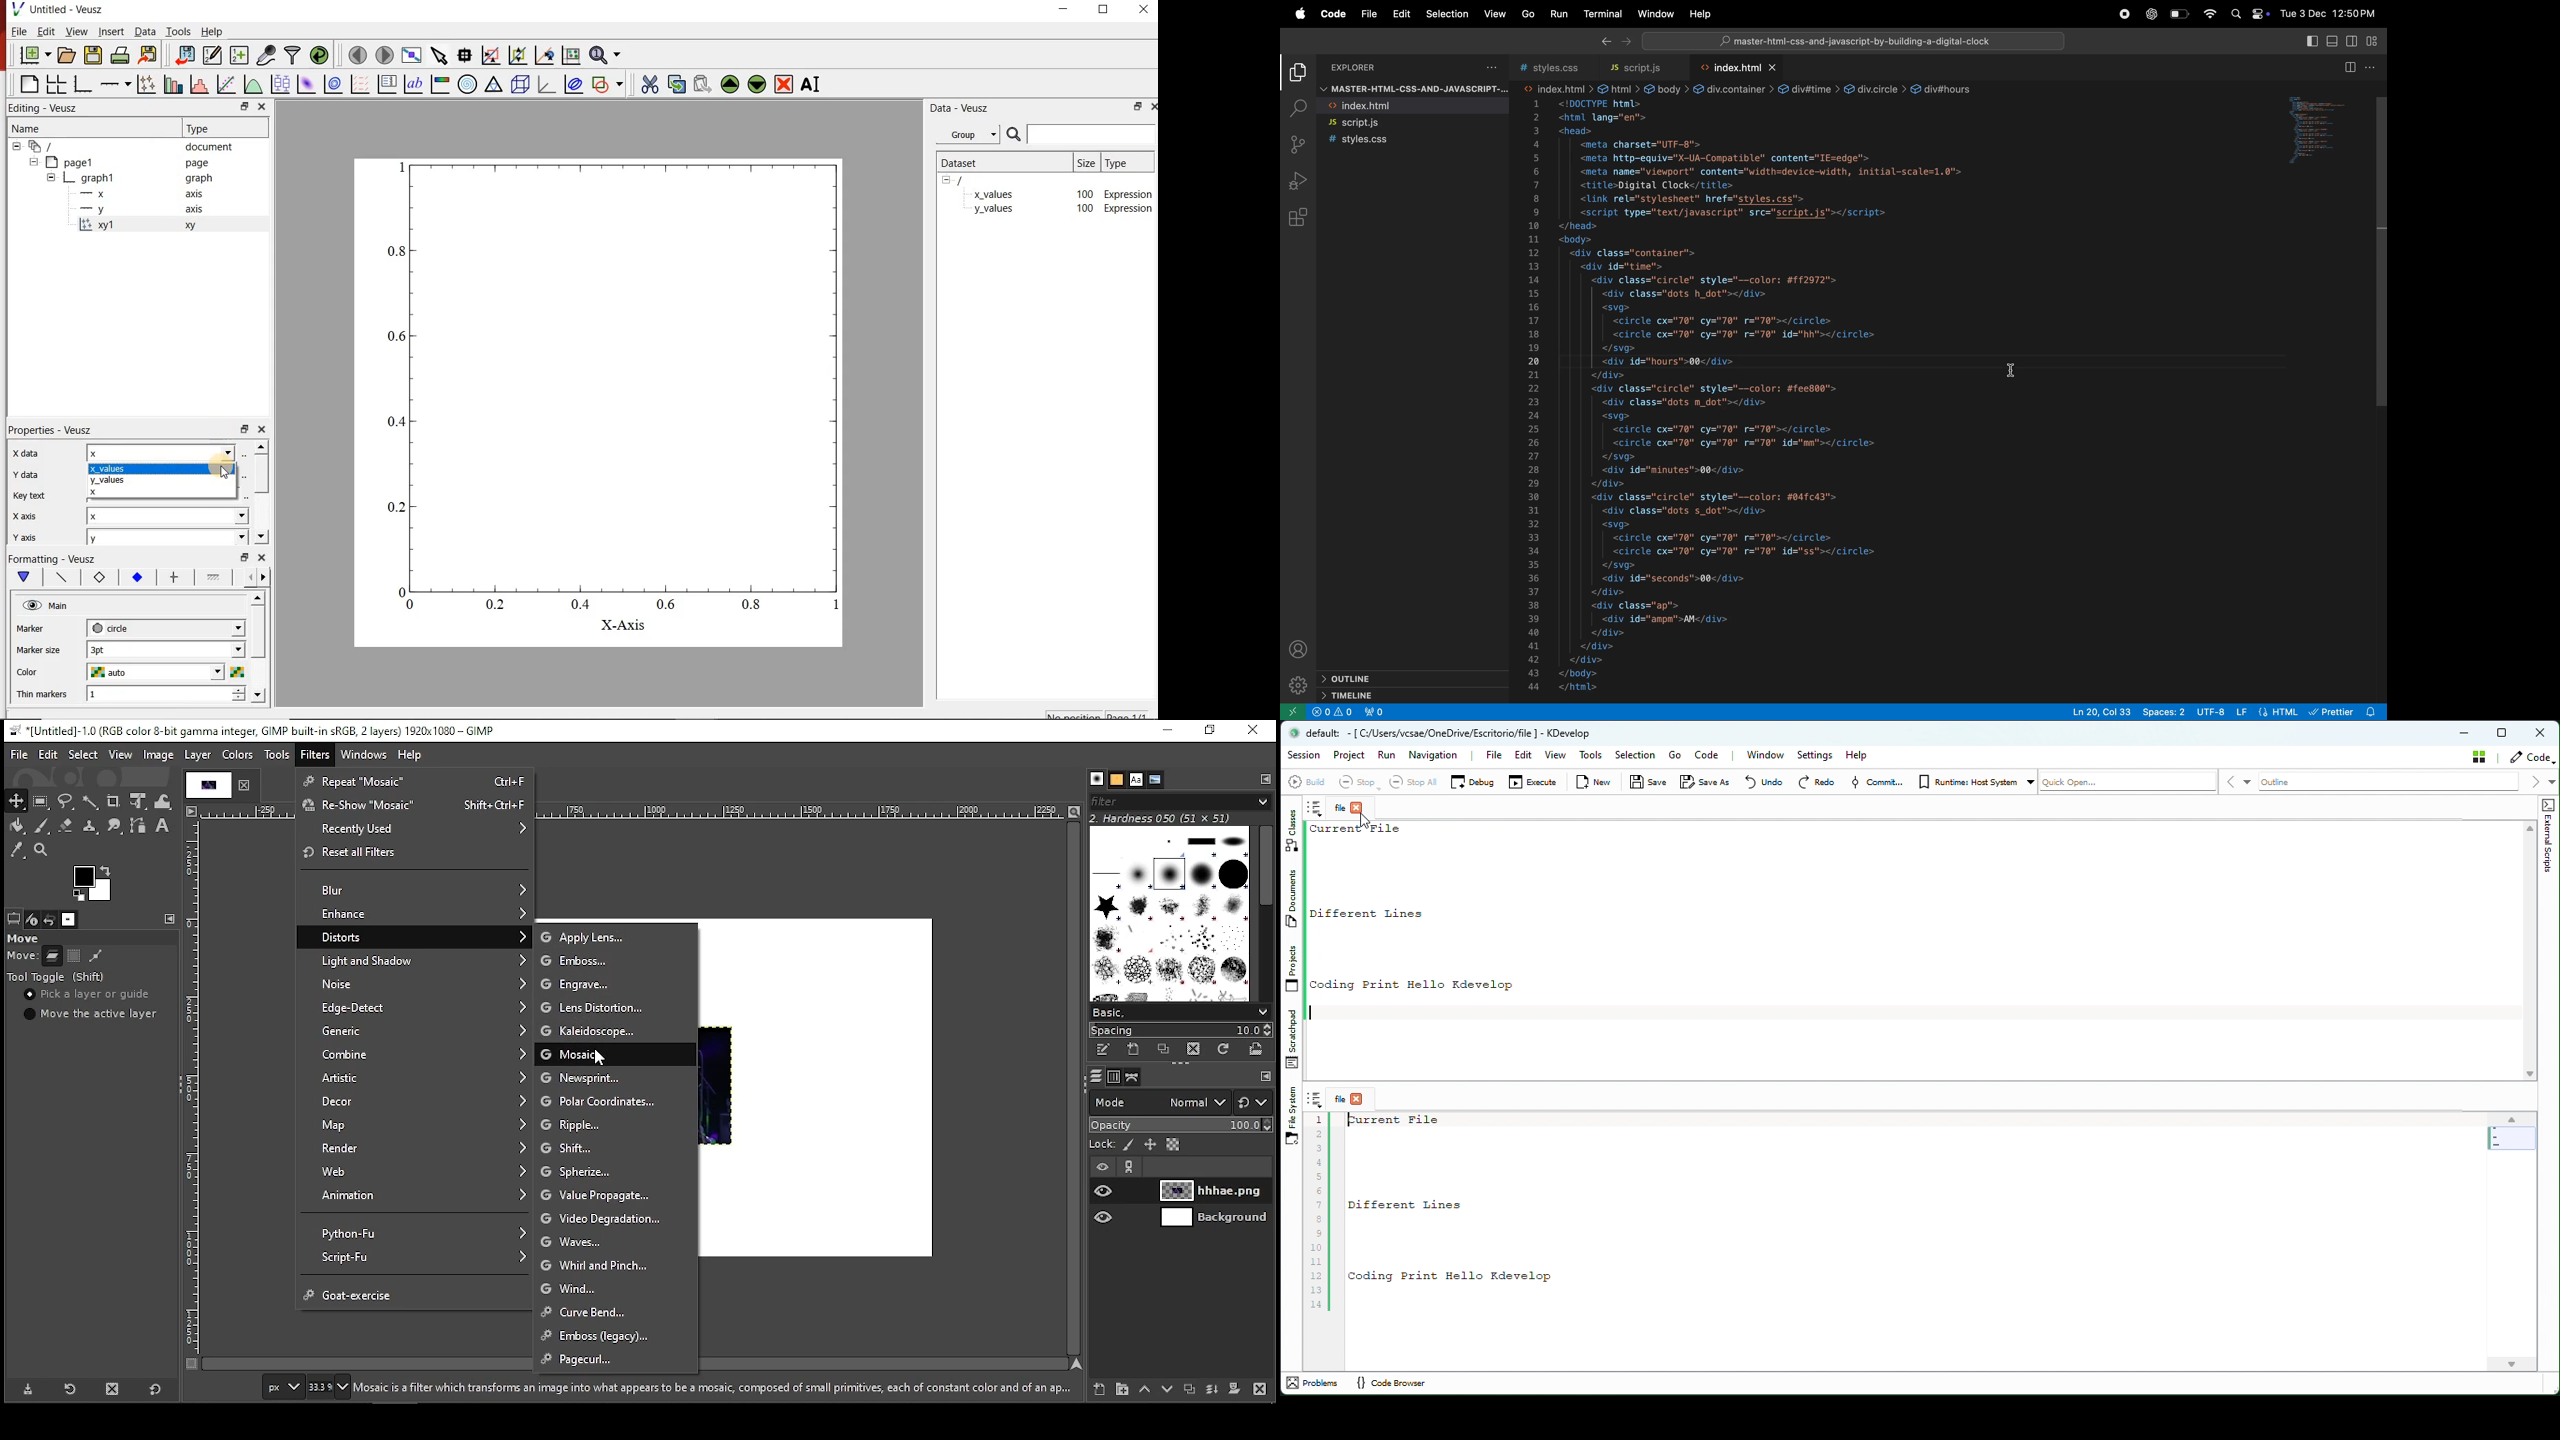 The height and width of the screenshot is (1456, 2576). Describe the element at coordinates (160, 754) in the screenshot. I see `image` at that location.